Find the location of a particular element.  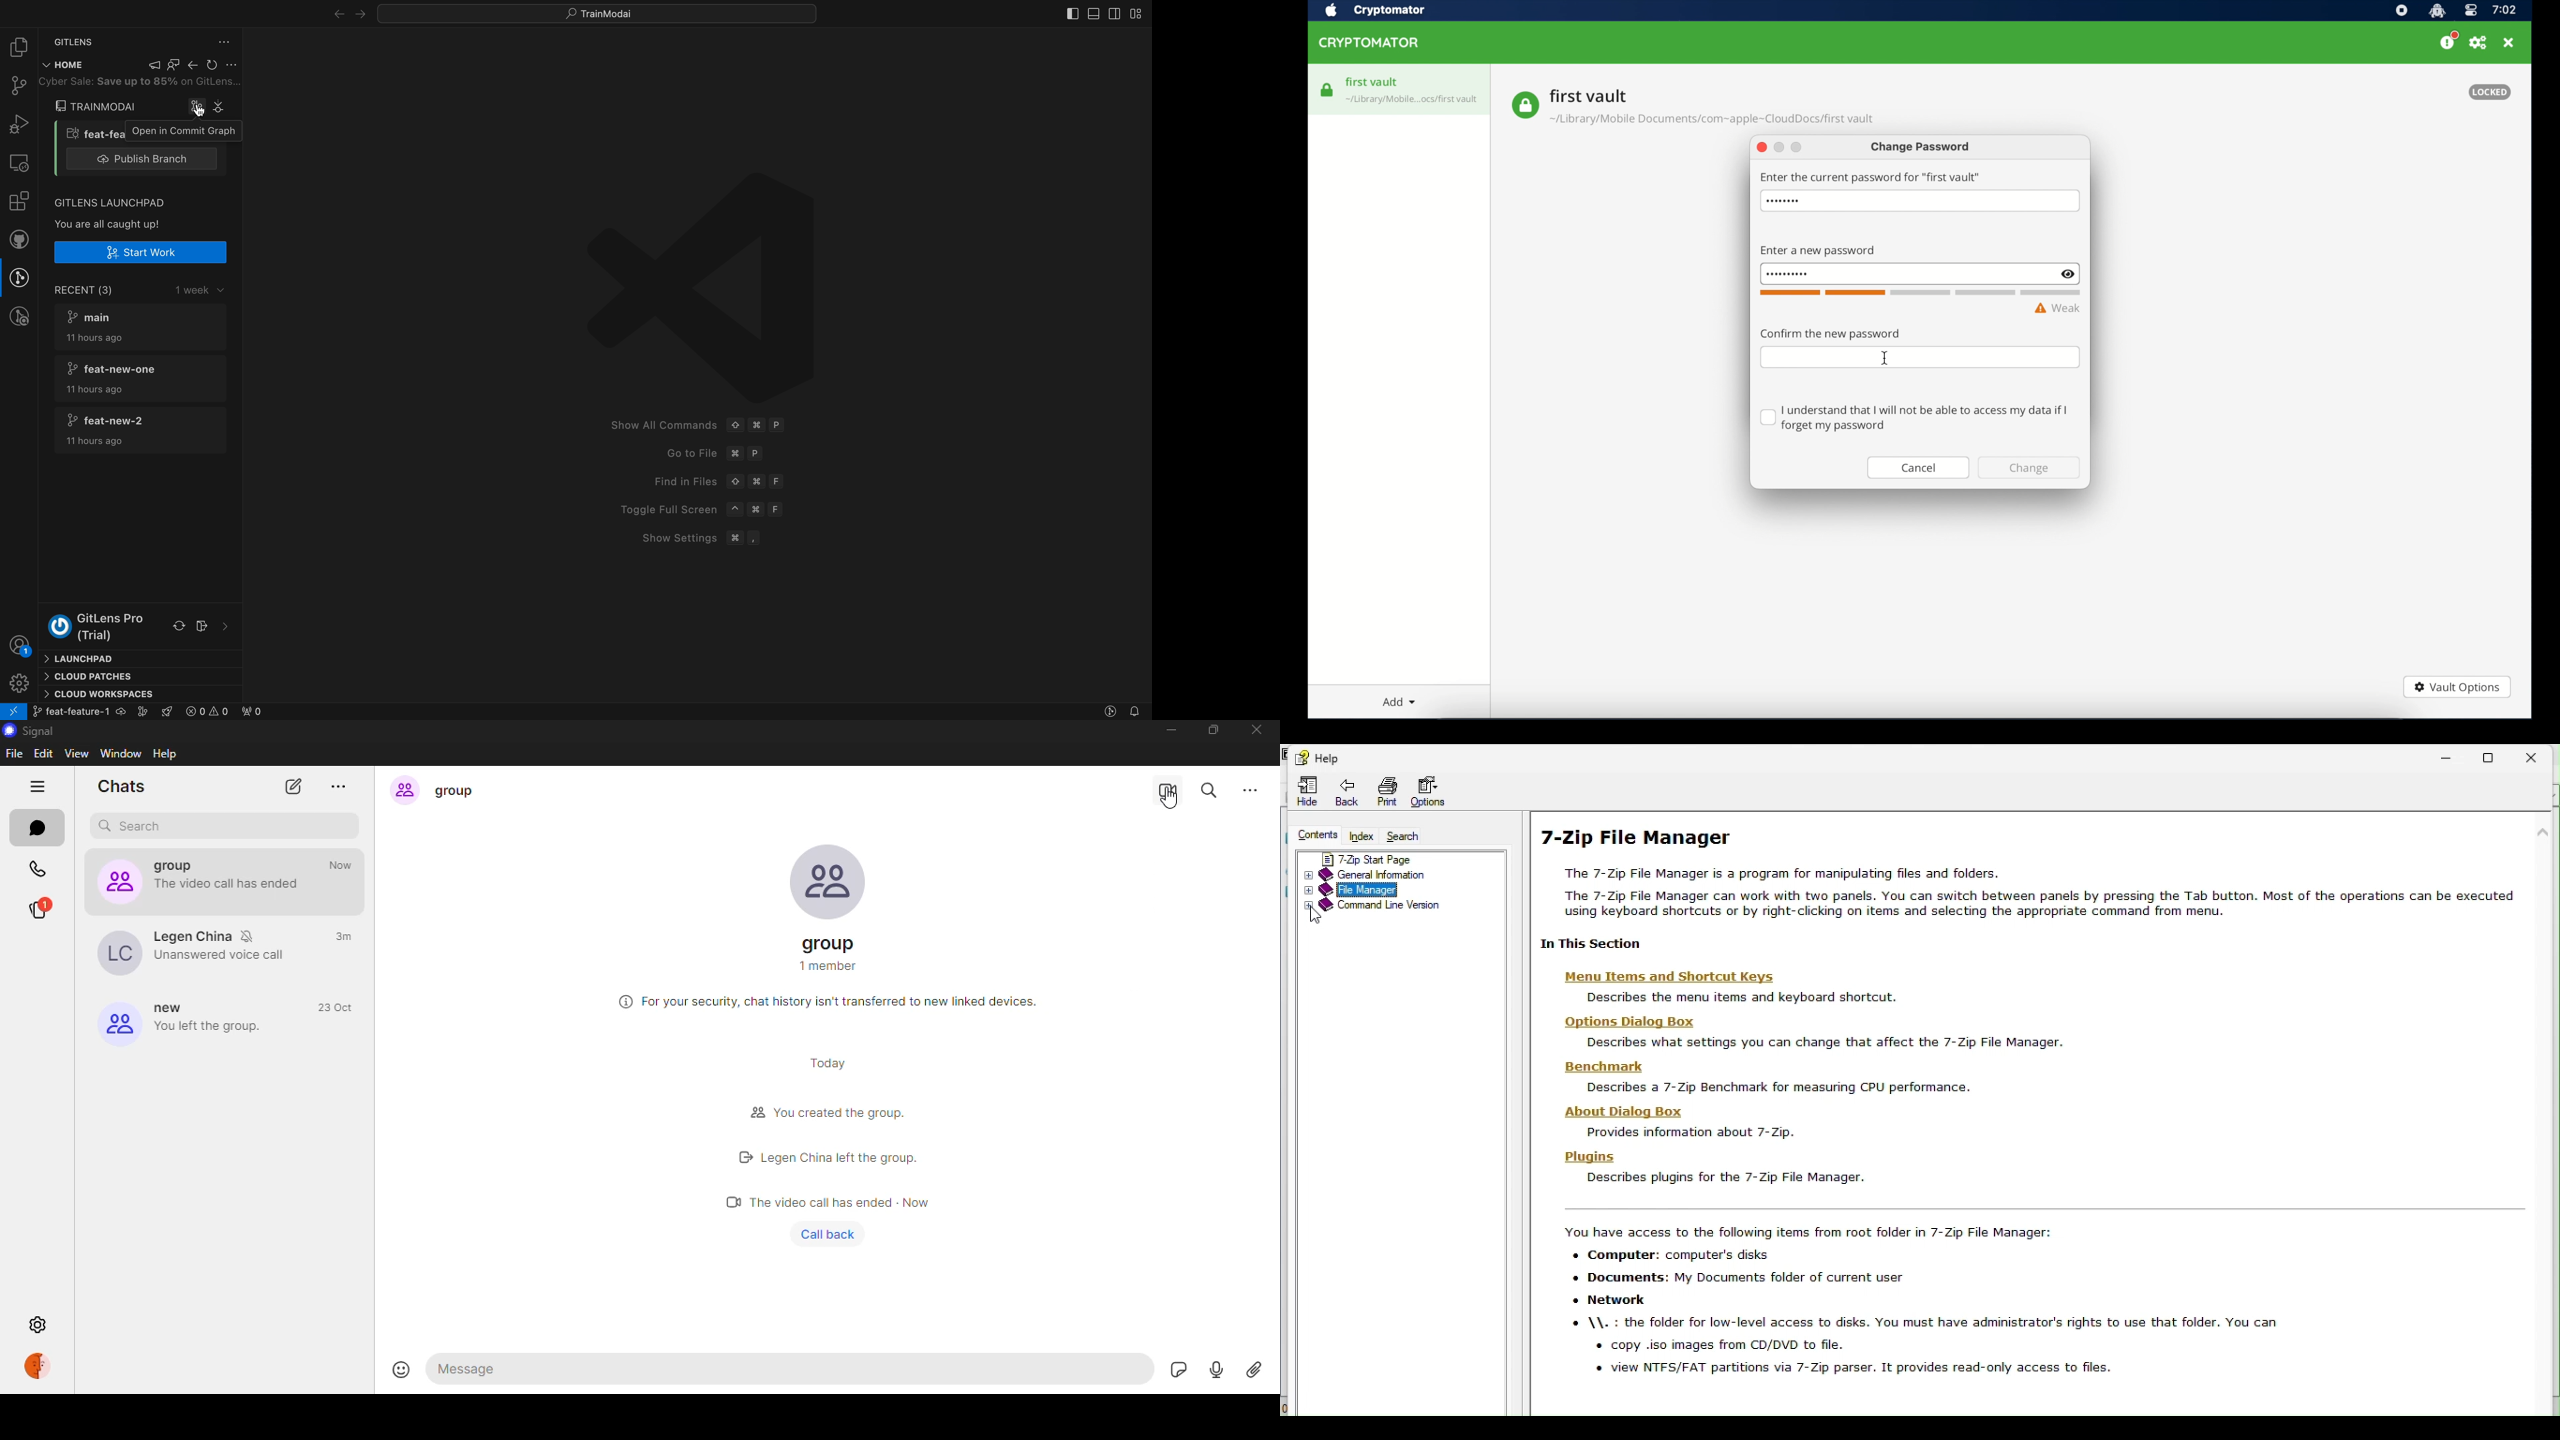

search bar is located at coordinates (232, 824).